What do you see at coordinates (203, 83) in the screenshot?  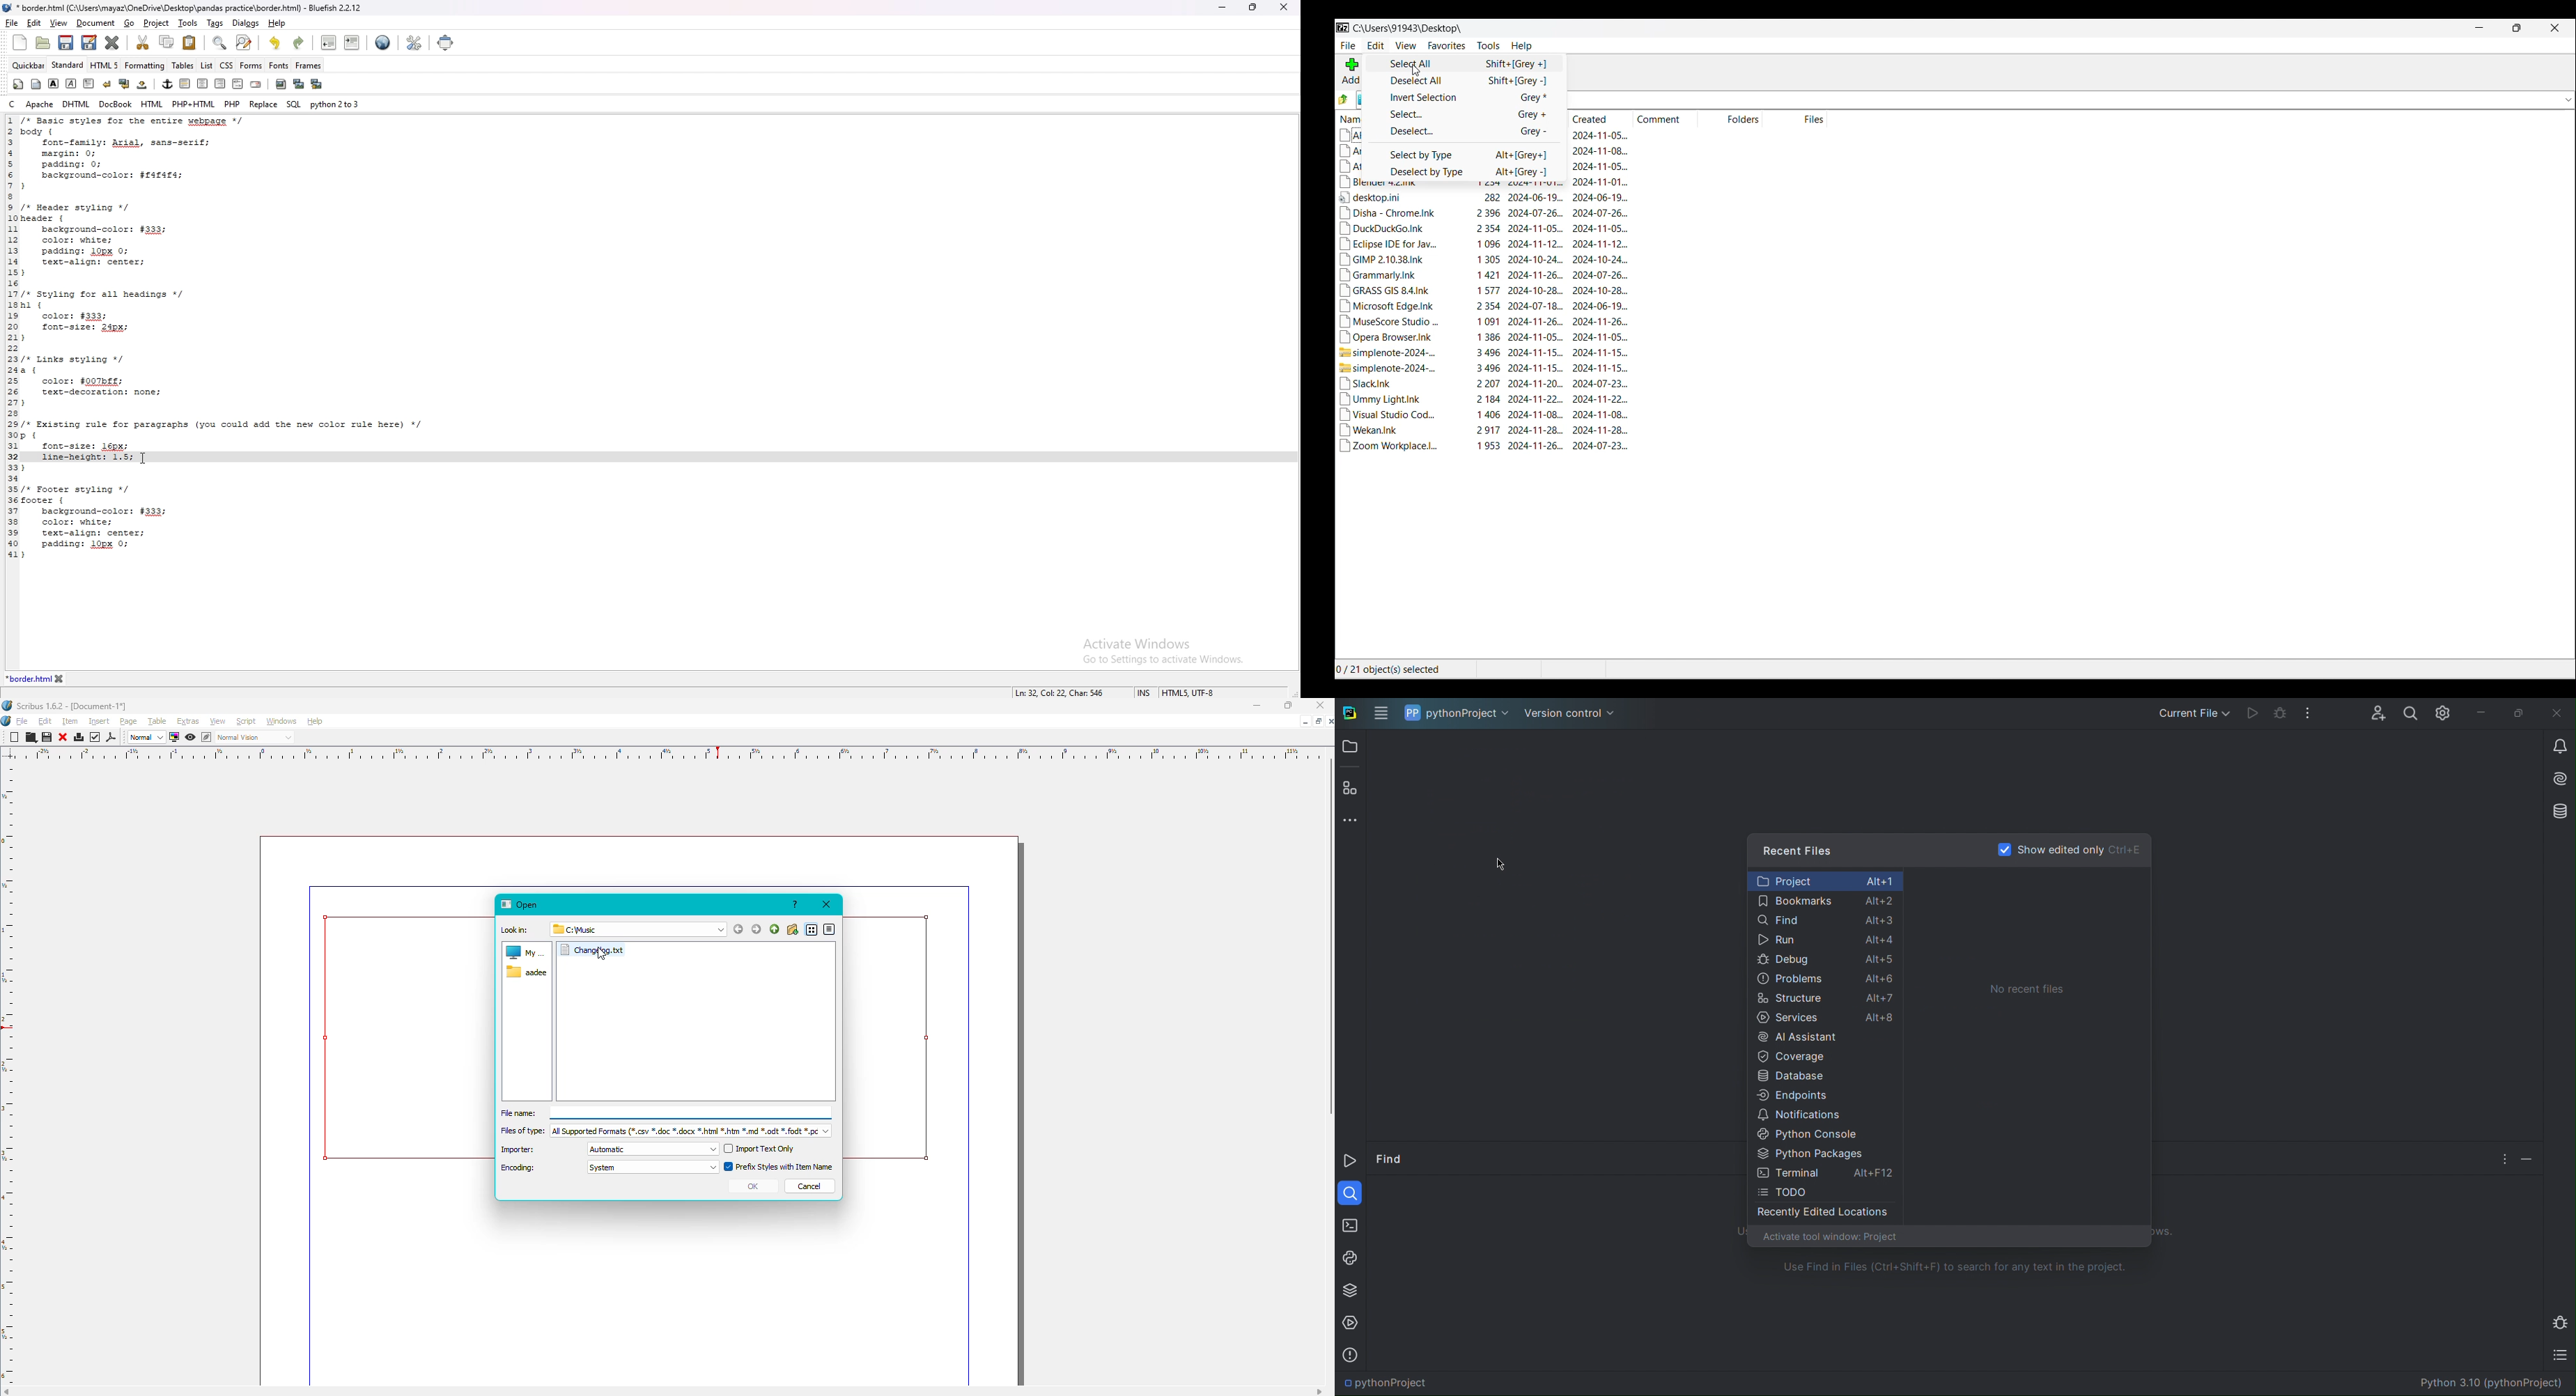 I see `center` at bounding box center [203, 83].